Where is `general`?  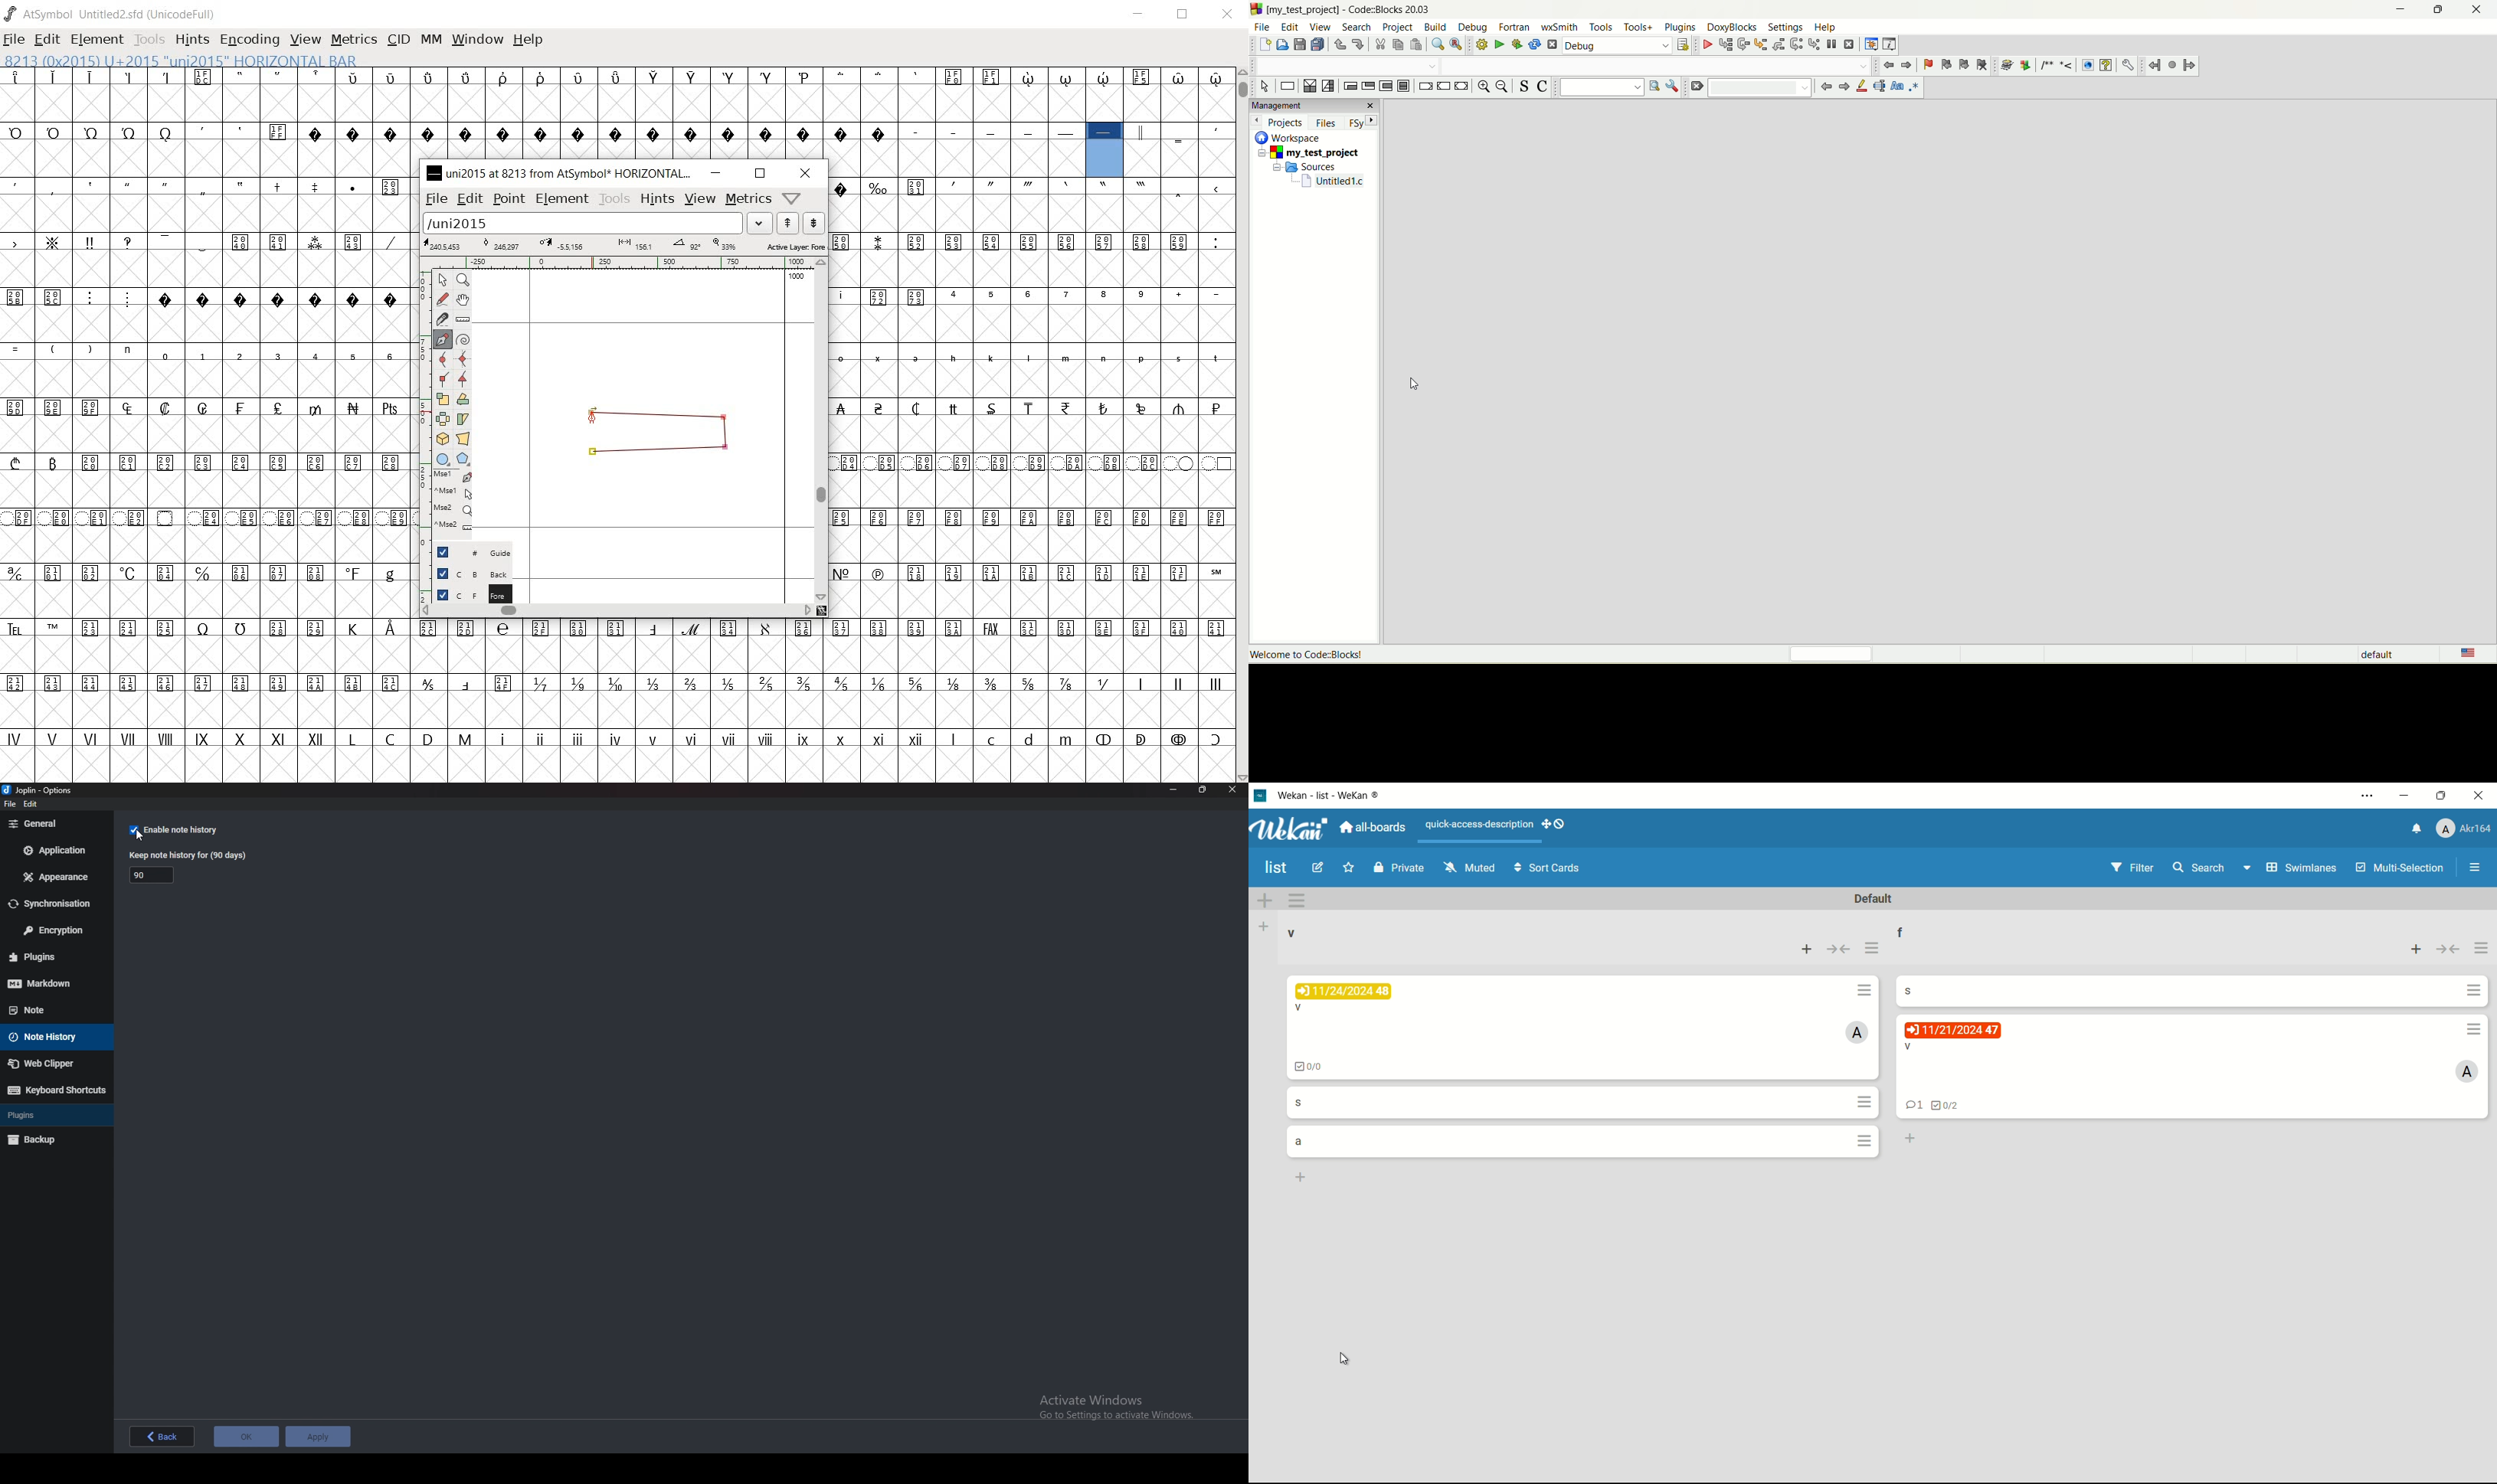
general is located at coordinates (53, 824).